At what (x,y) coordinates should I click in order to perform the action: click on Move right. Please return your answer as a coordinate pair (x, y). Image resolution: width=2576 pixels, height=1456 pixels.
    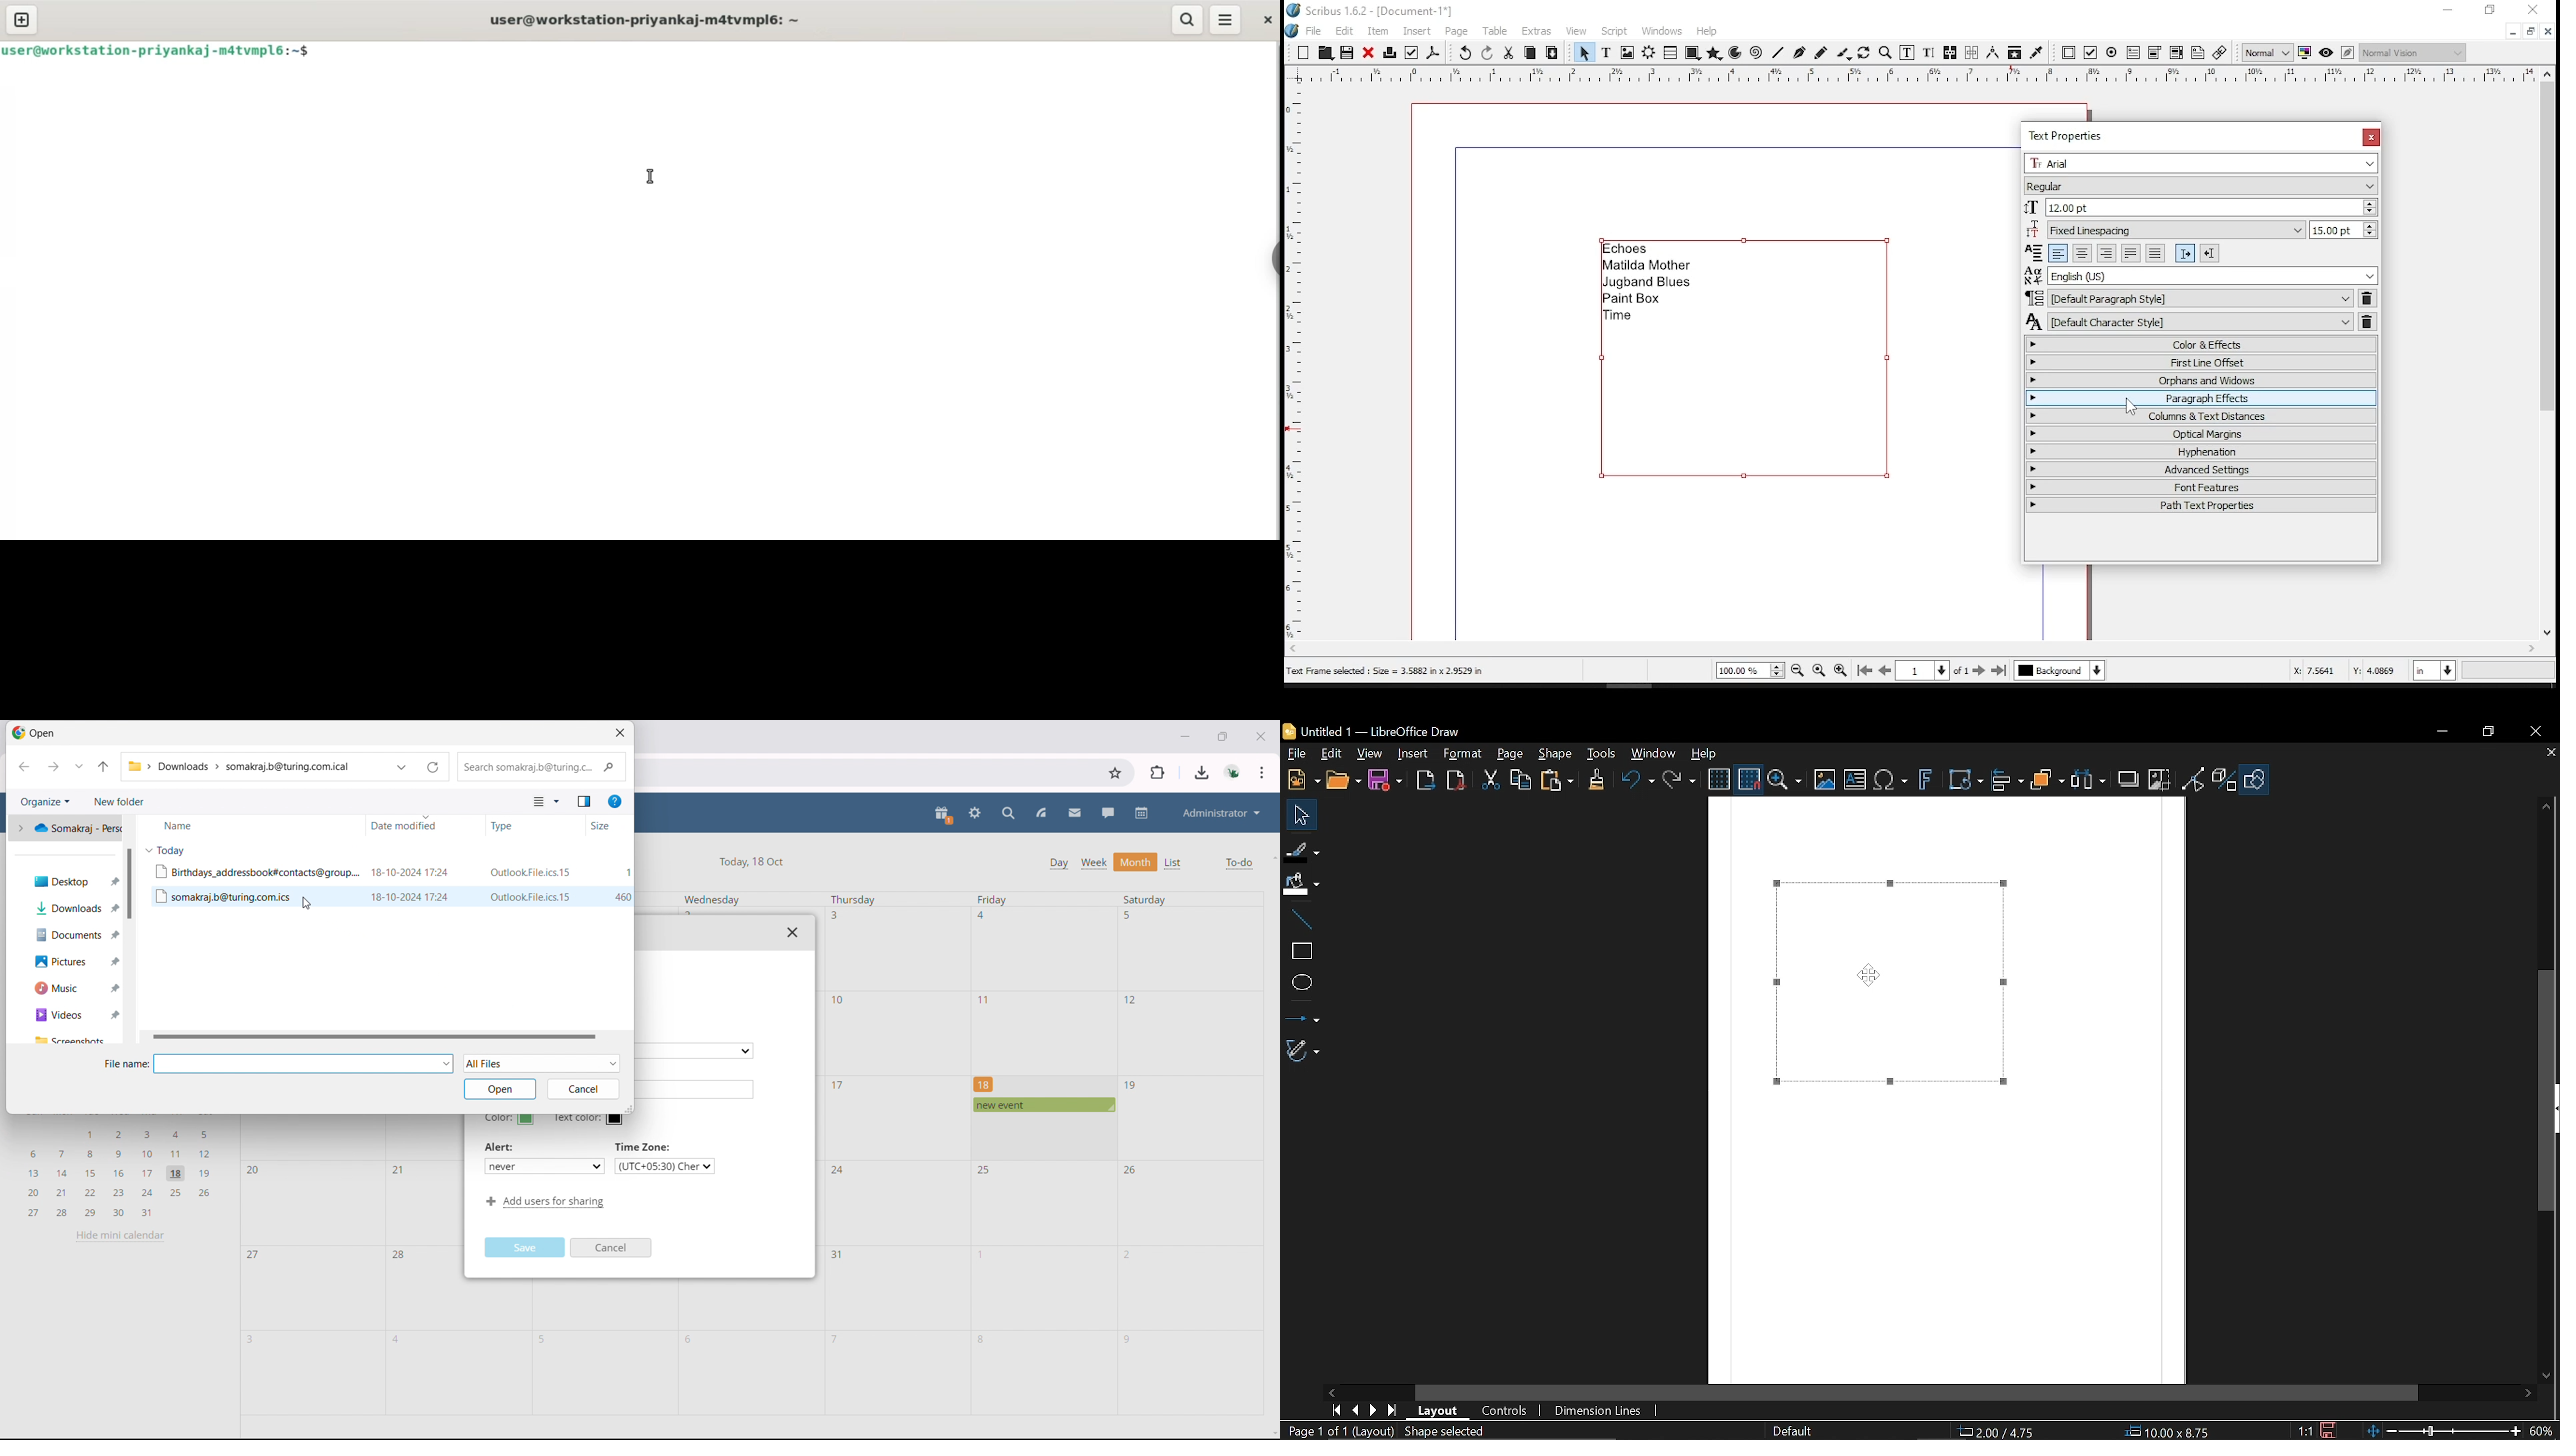
    Looking at the image, I should click on (2531, 1394).